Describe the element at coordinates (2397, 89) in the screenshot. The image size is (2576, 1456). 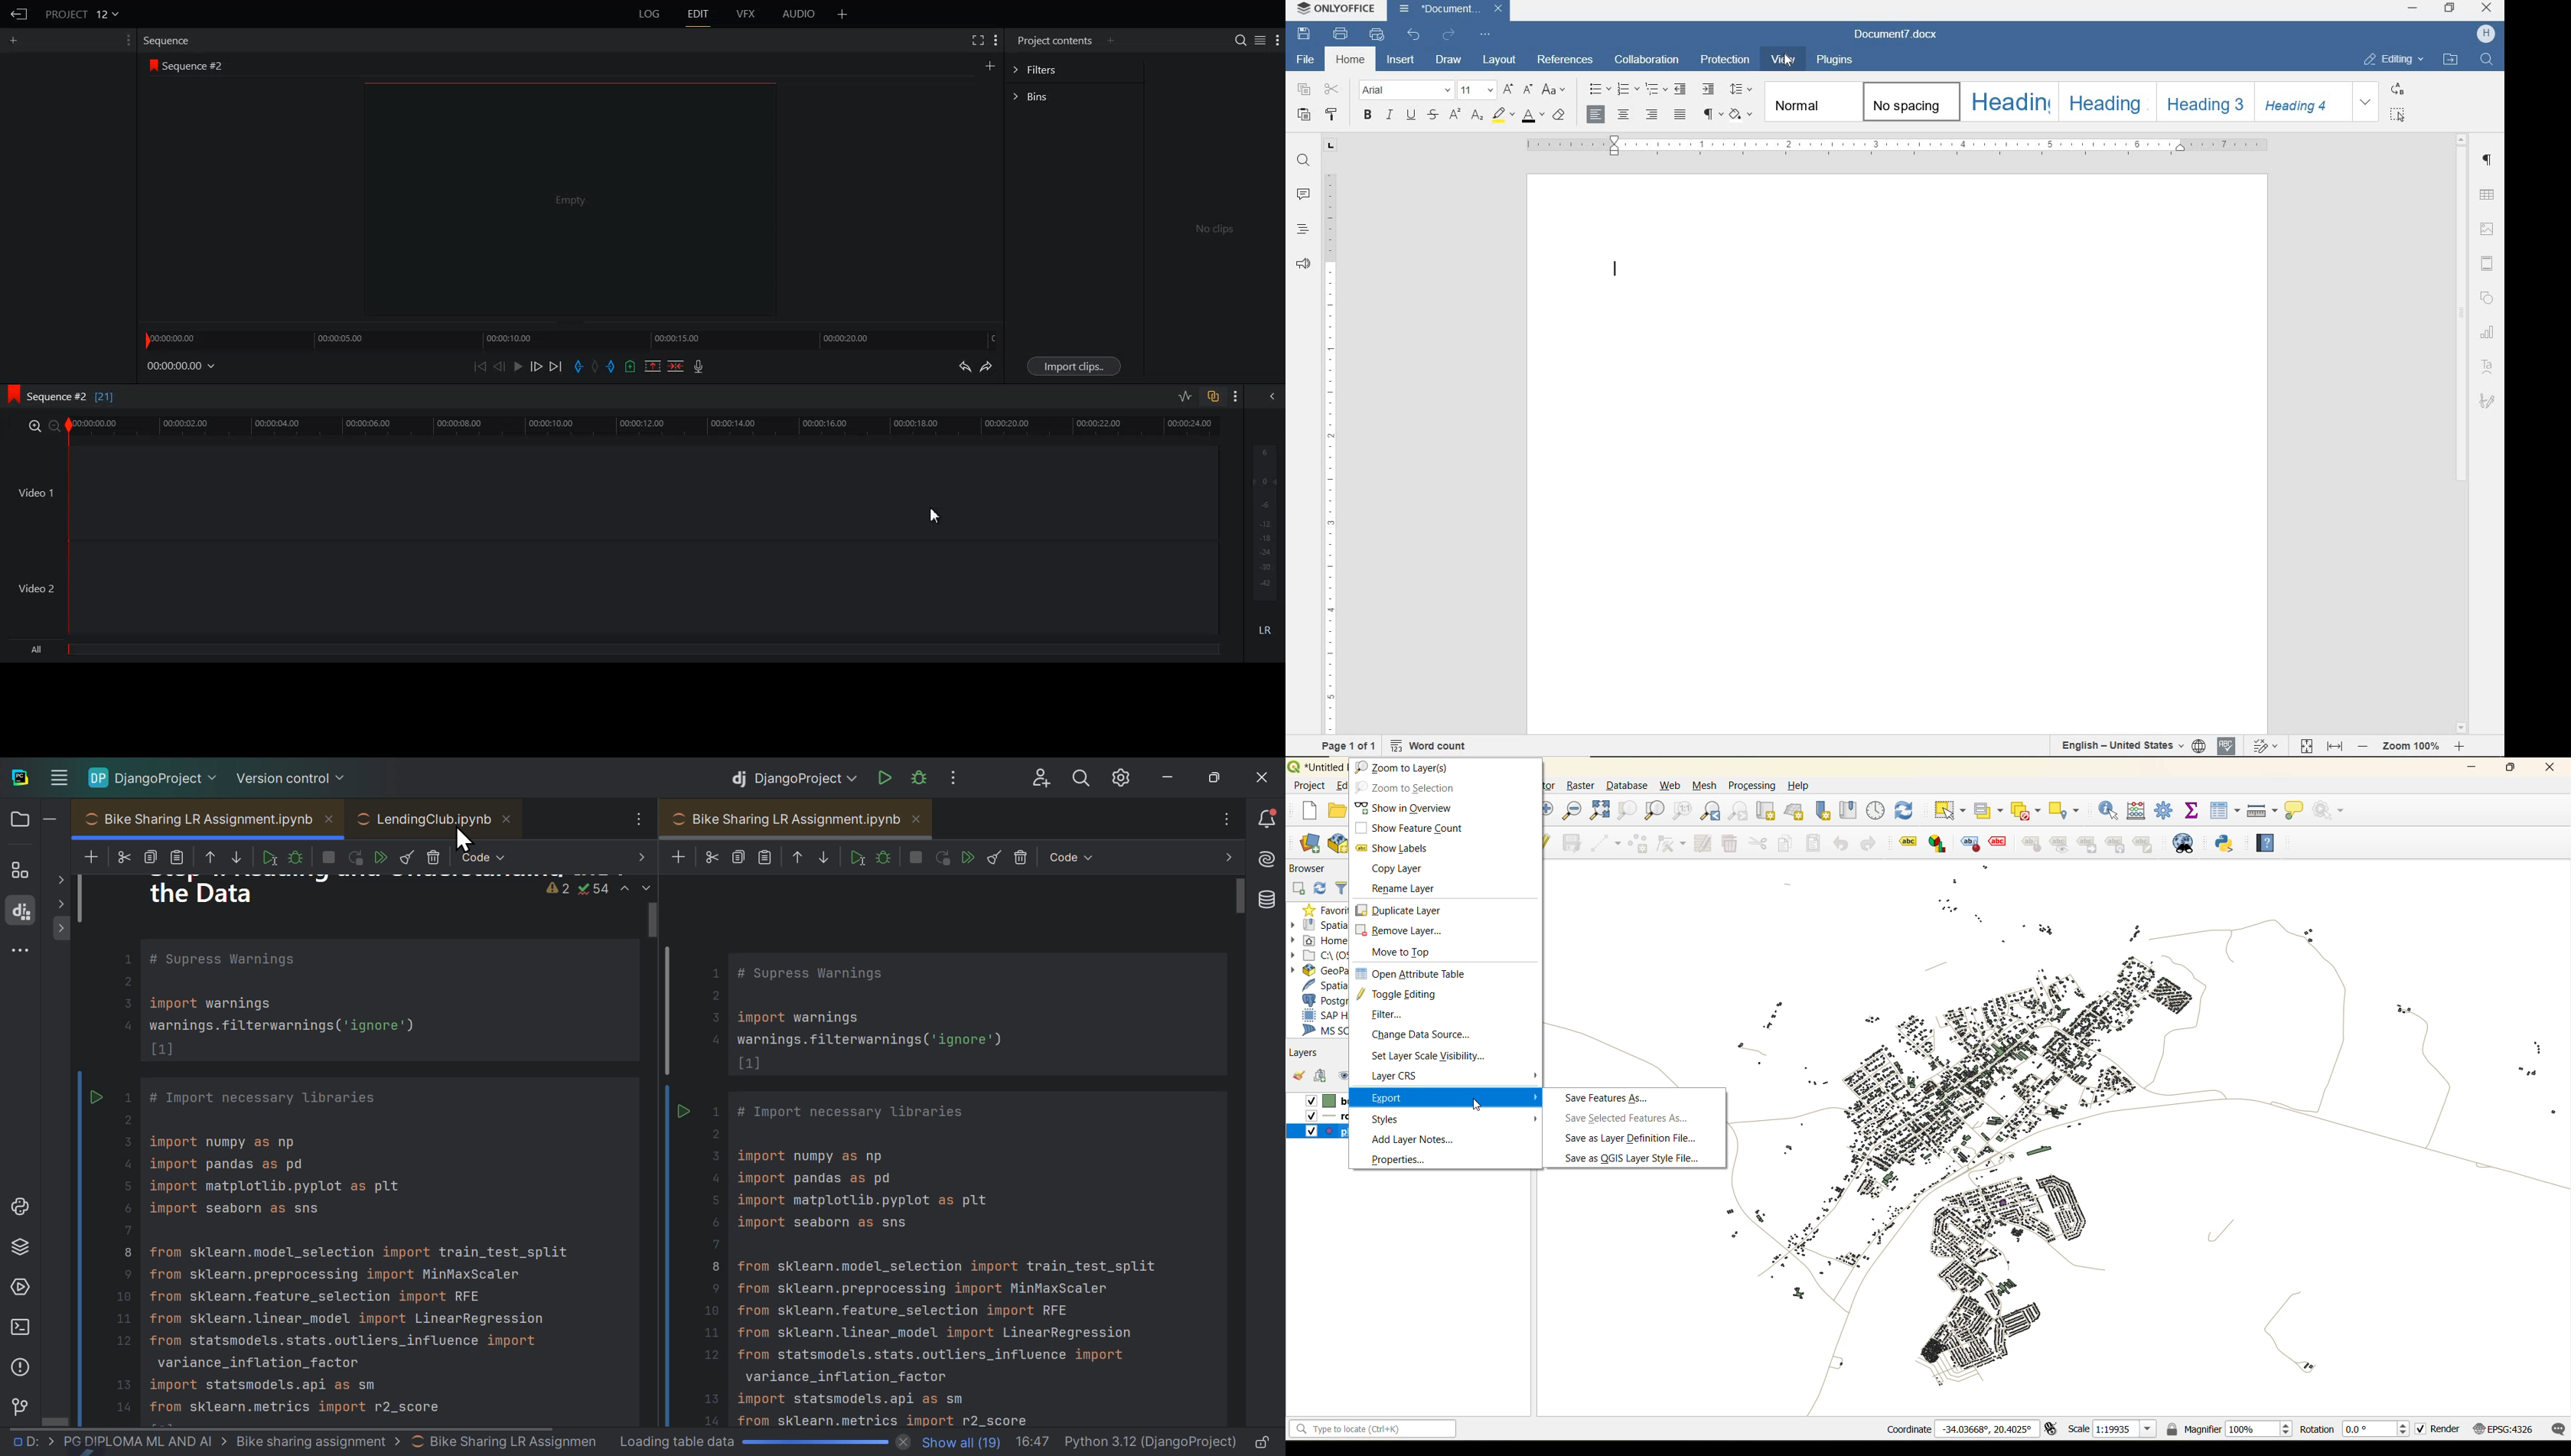
I see `REPLACE` at that location.